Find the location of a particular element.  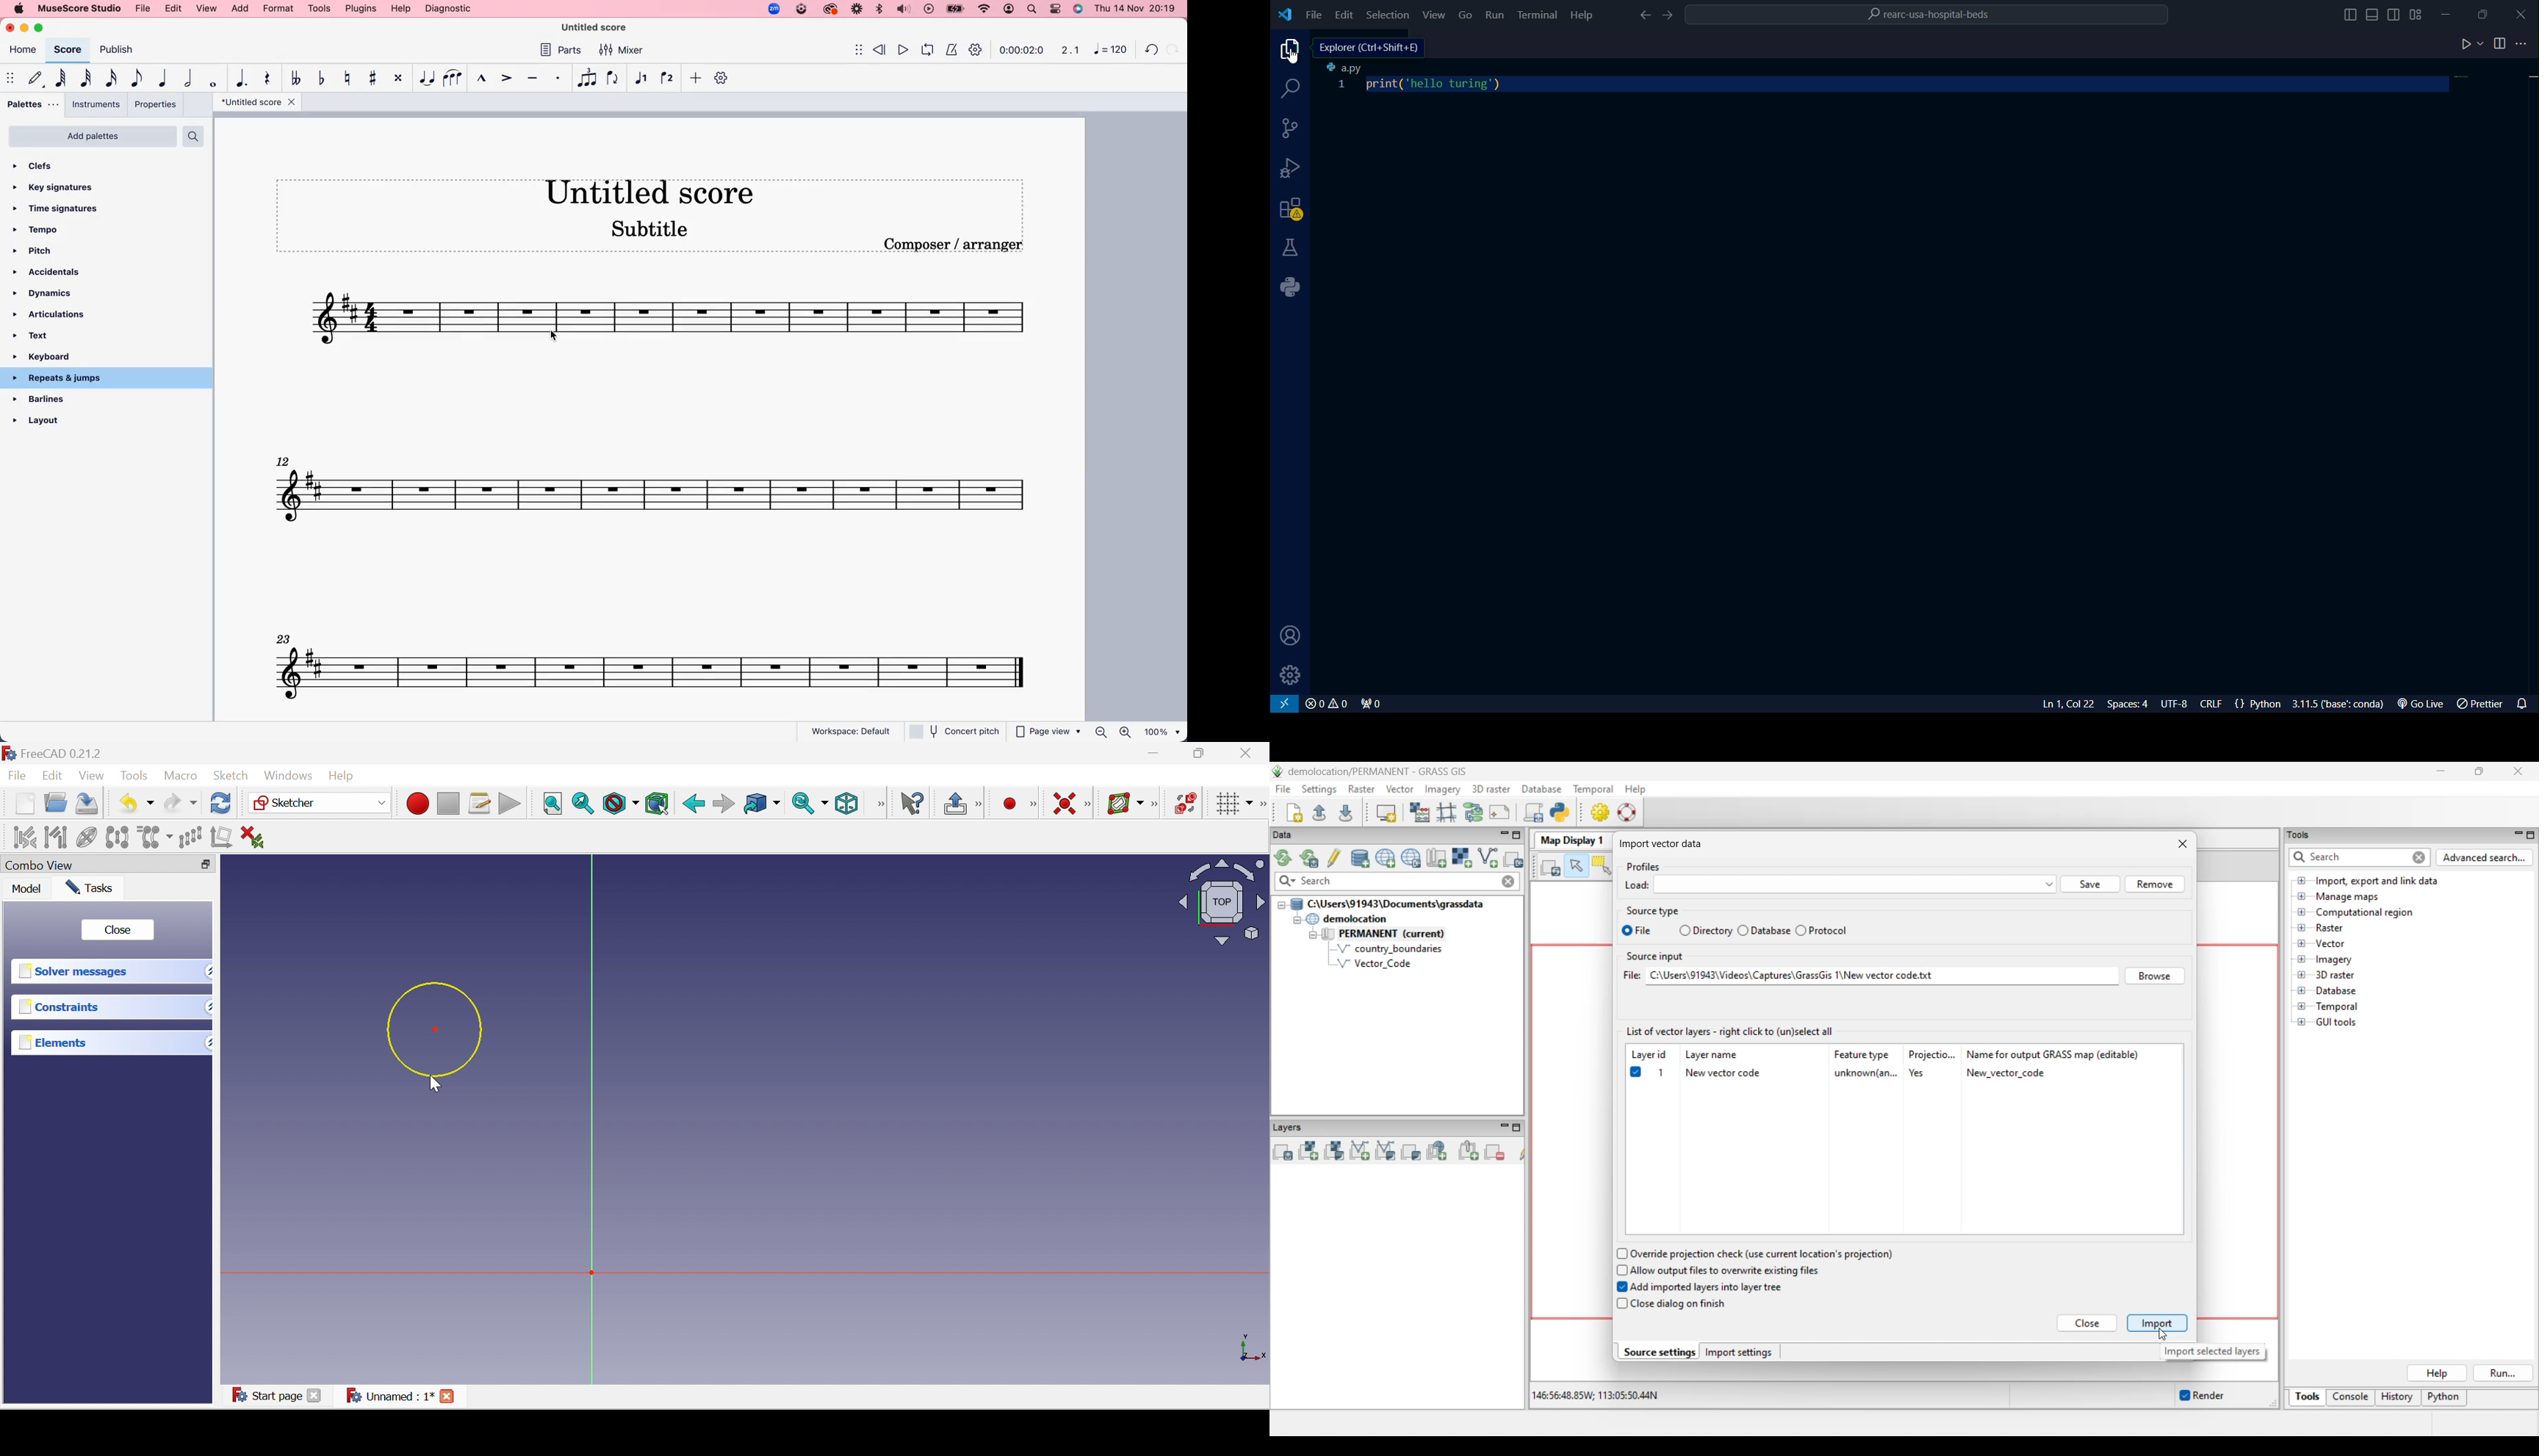

FreeCAD 0.21.2 is located at coordinates (59, 753).